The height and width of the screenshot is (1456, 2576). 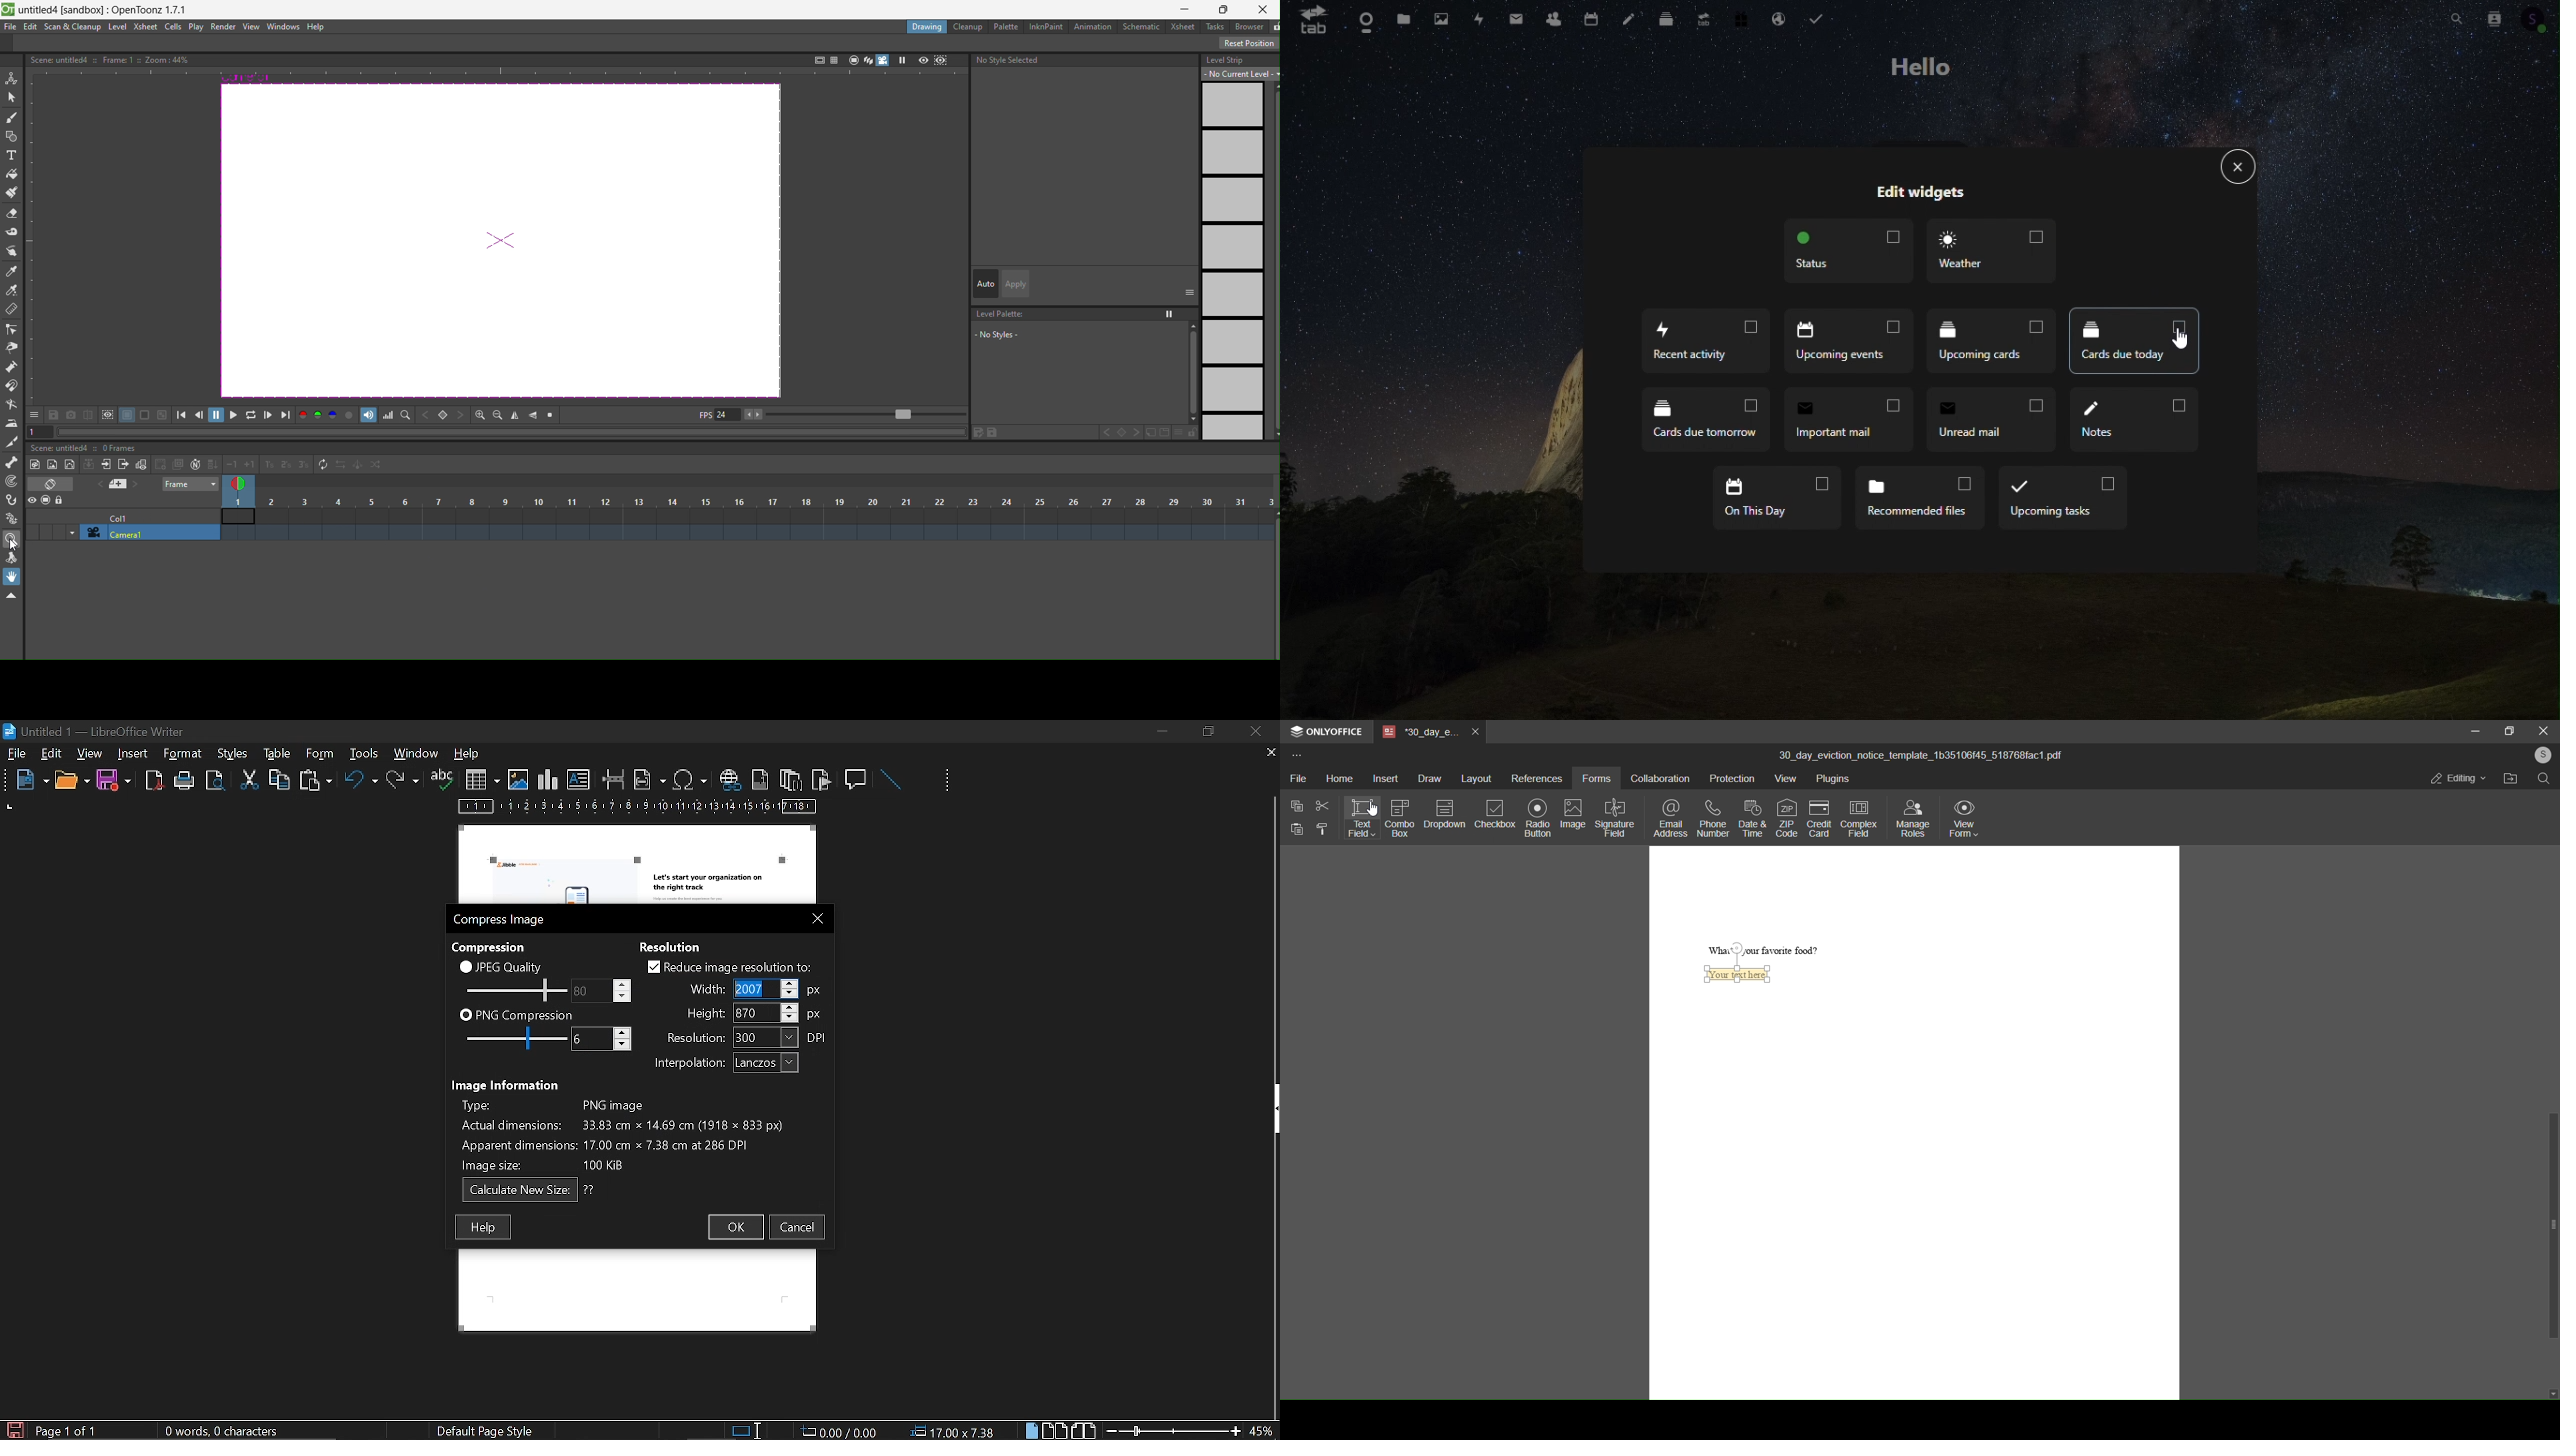 What do you see at coordinates (1849, 340) in the screenshot?
I see `Upcoming events` at bounding box center [1849, 340].